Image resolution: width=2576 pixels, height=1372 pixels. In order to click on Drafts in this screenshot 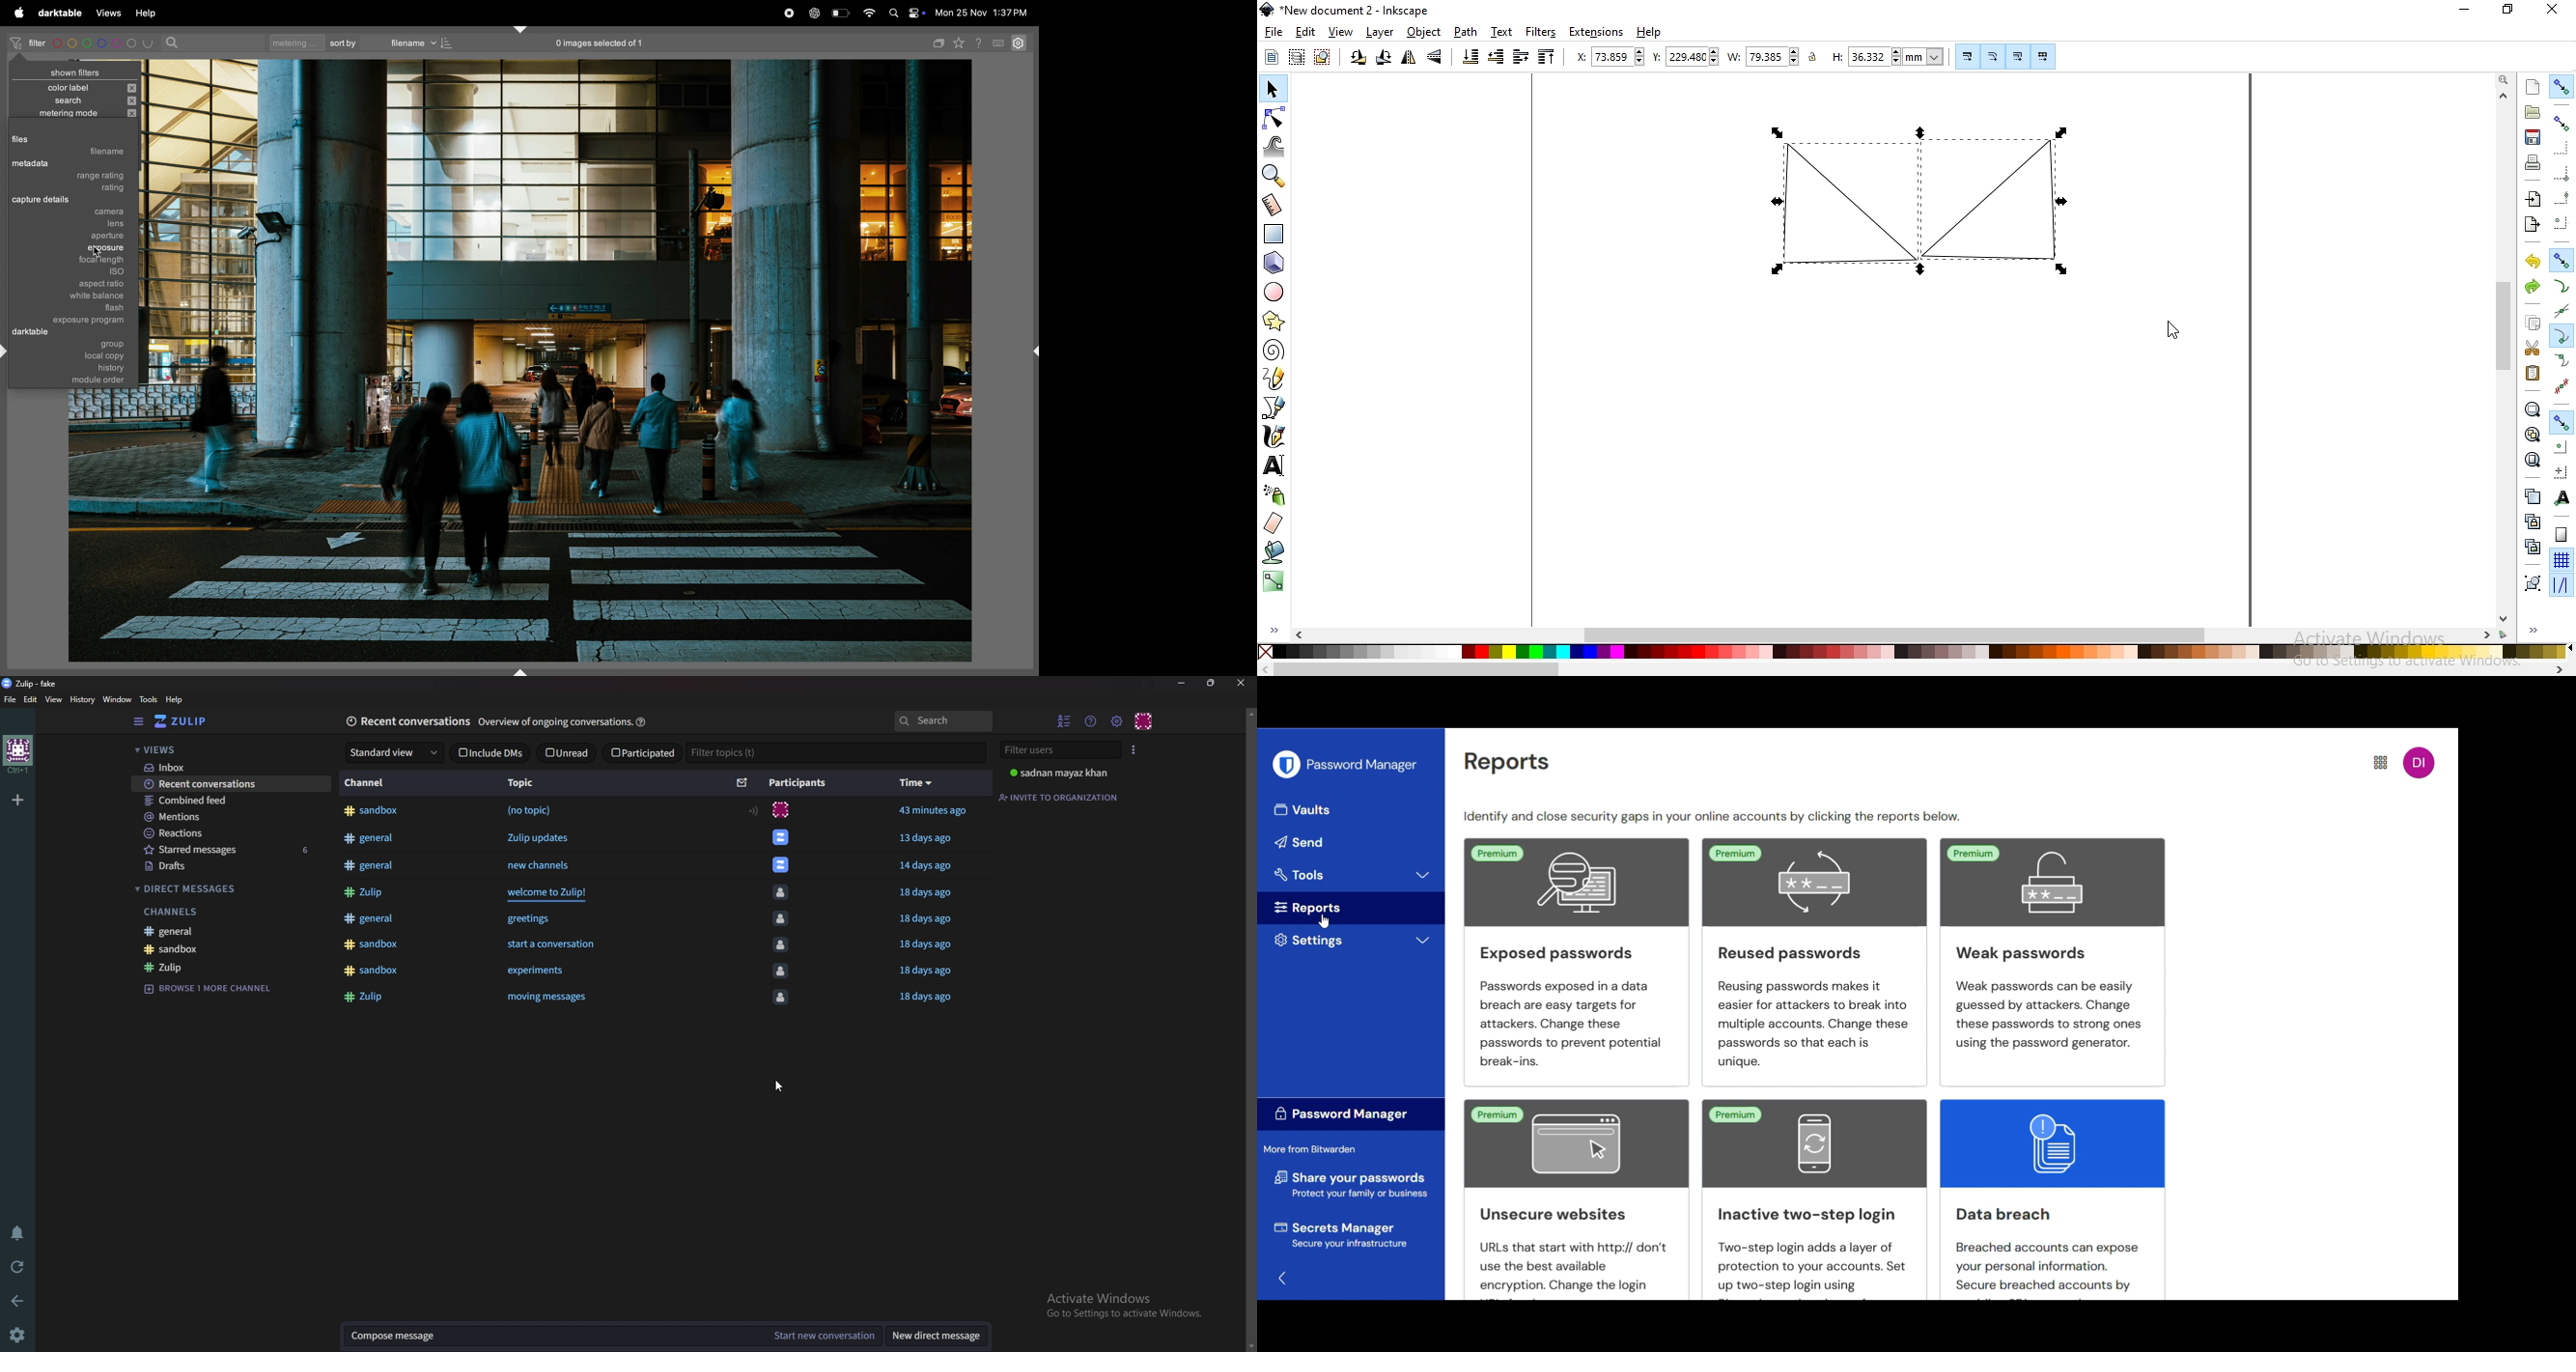, I will do `click(231, 866)`.